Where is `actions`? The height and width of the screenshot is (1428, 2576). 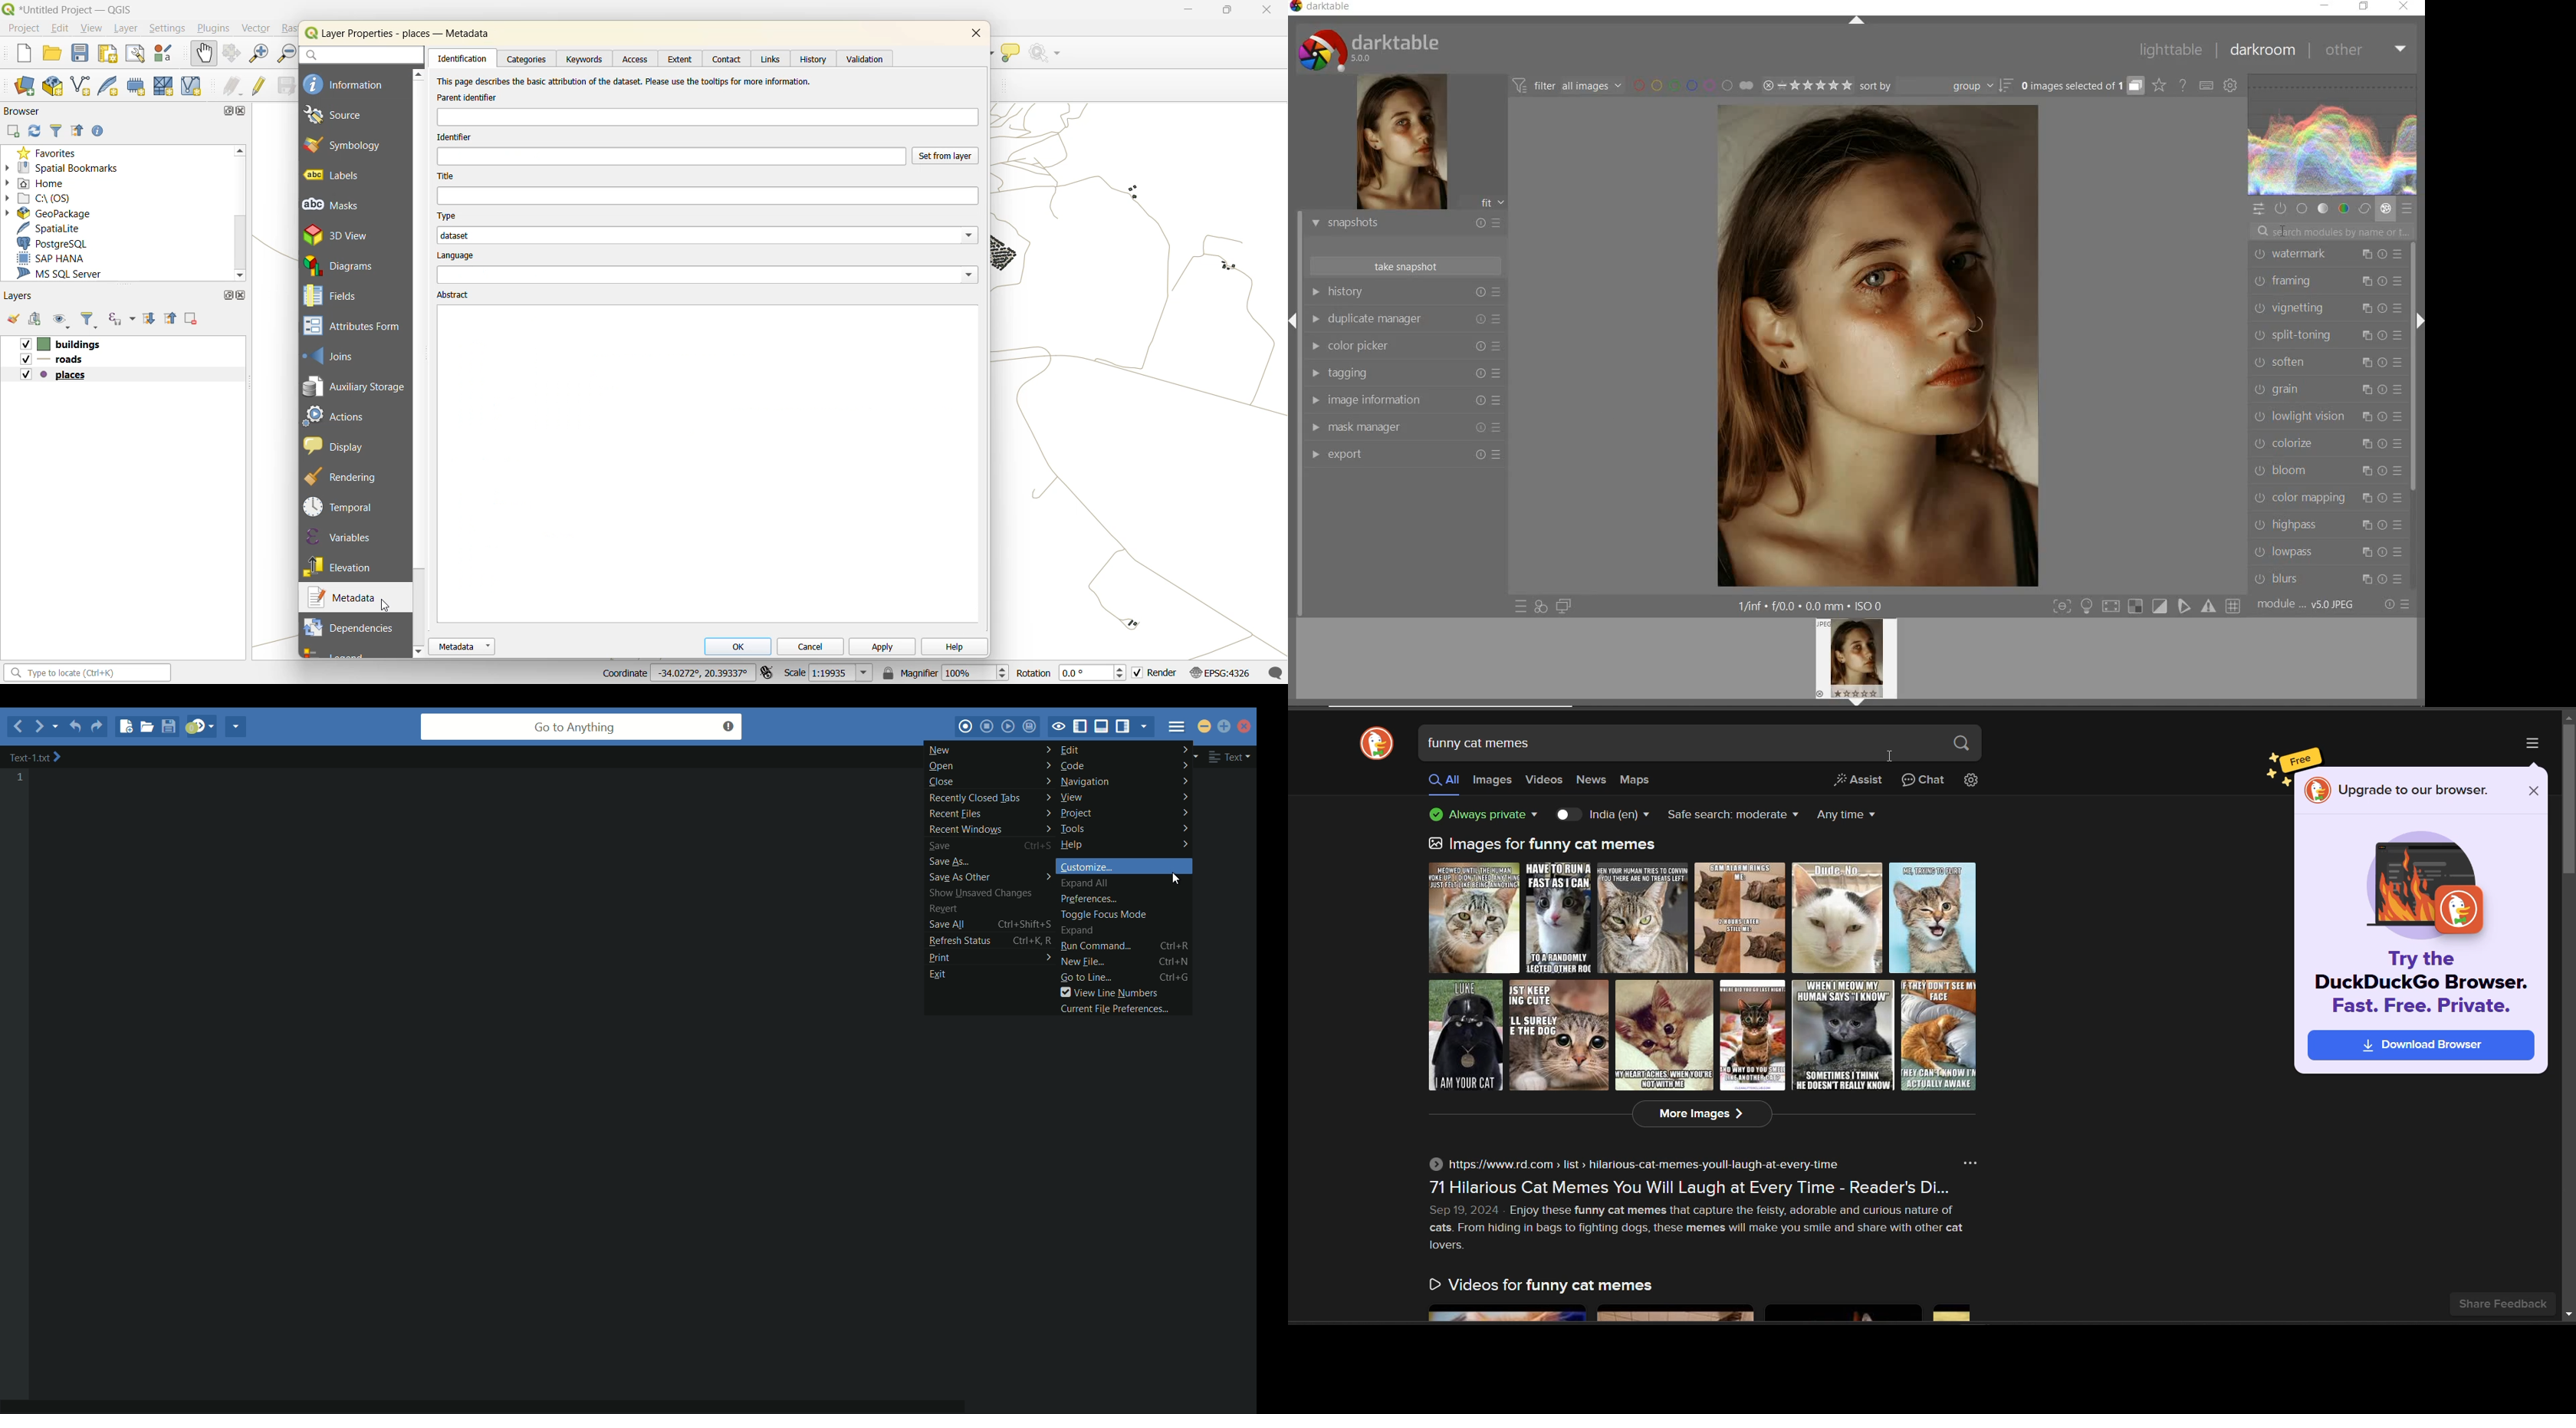
actions is located at coordinates (337, 420).